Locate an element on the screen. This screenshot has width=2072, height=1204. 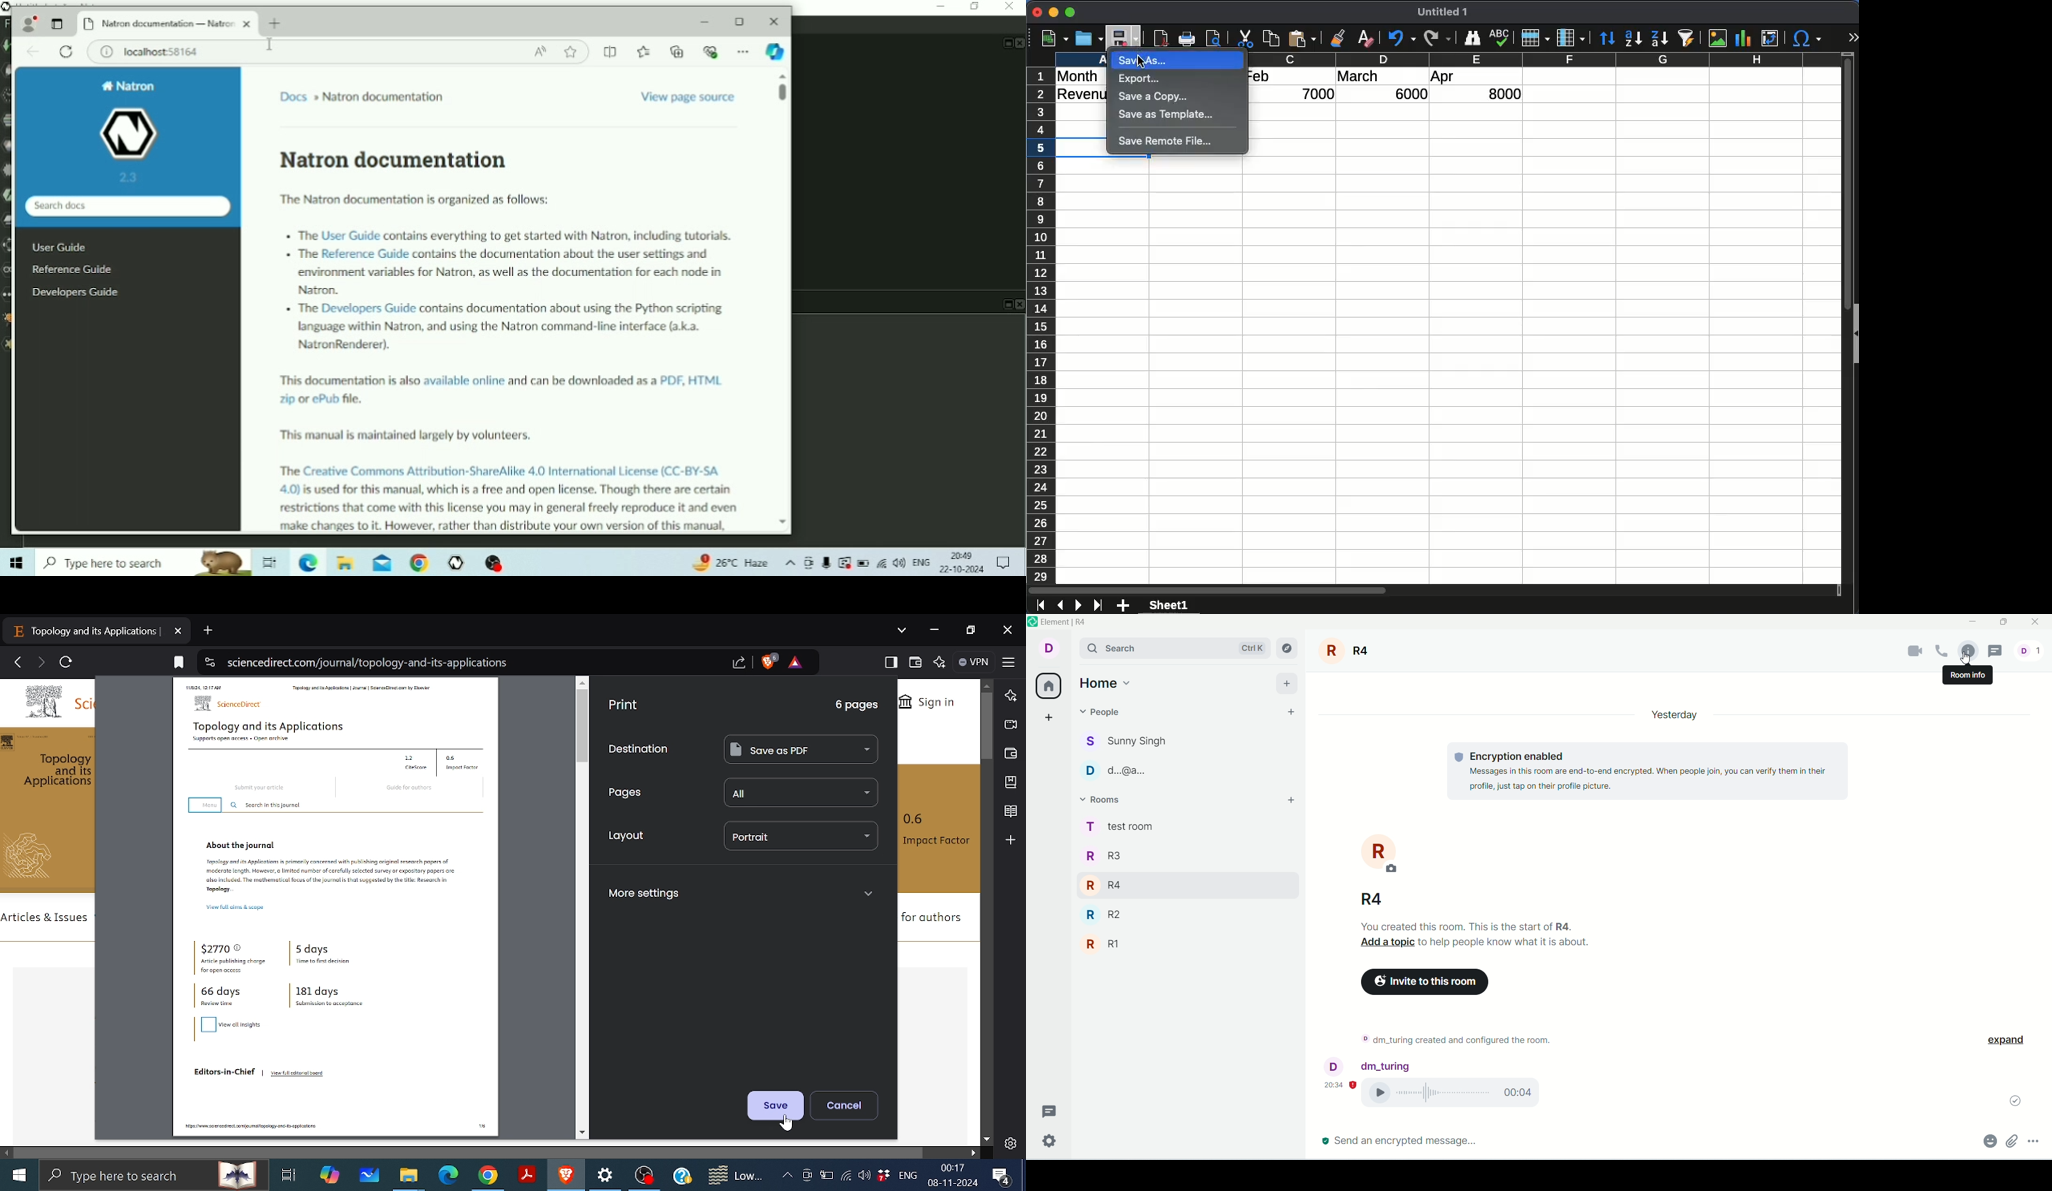
finder is located at coordinates (1473, 38).